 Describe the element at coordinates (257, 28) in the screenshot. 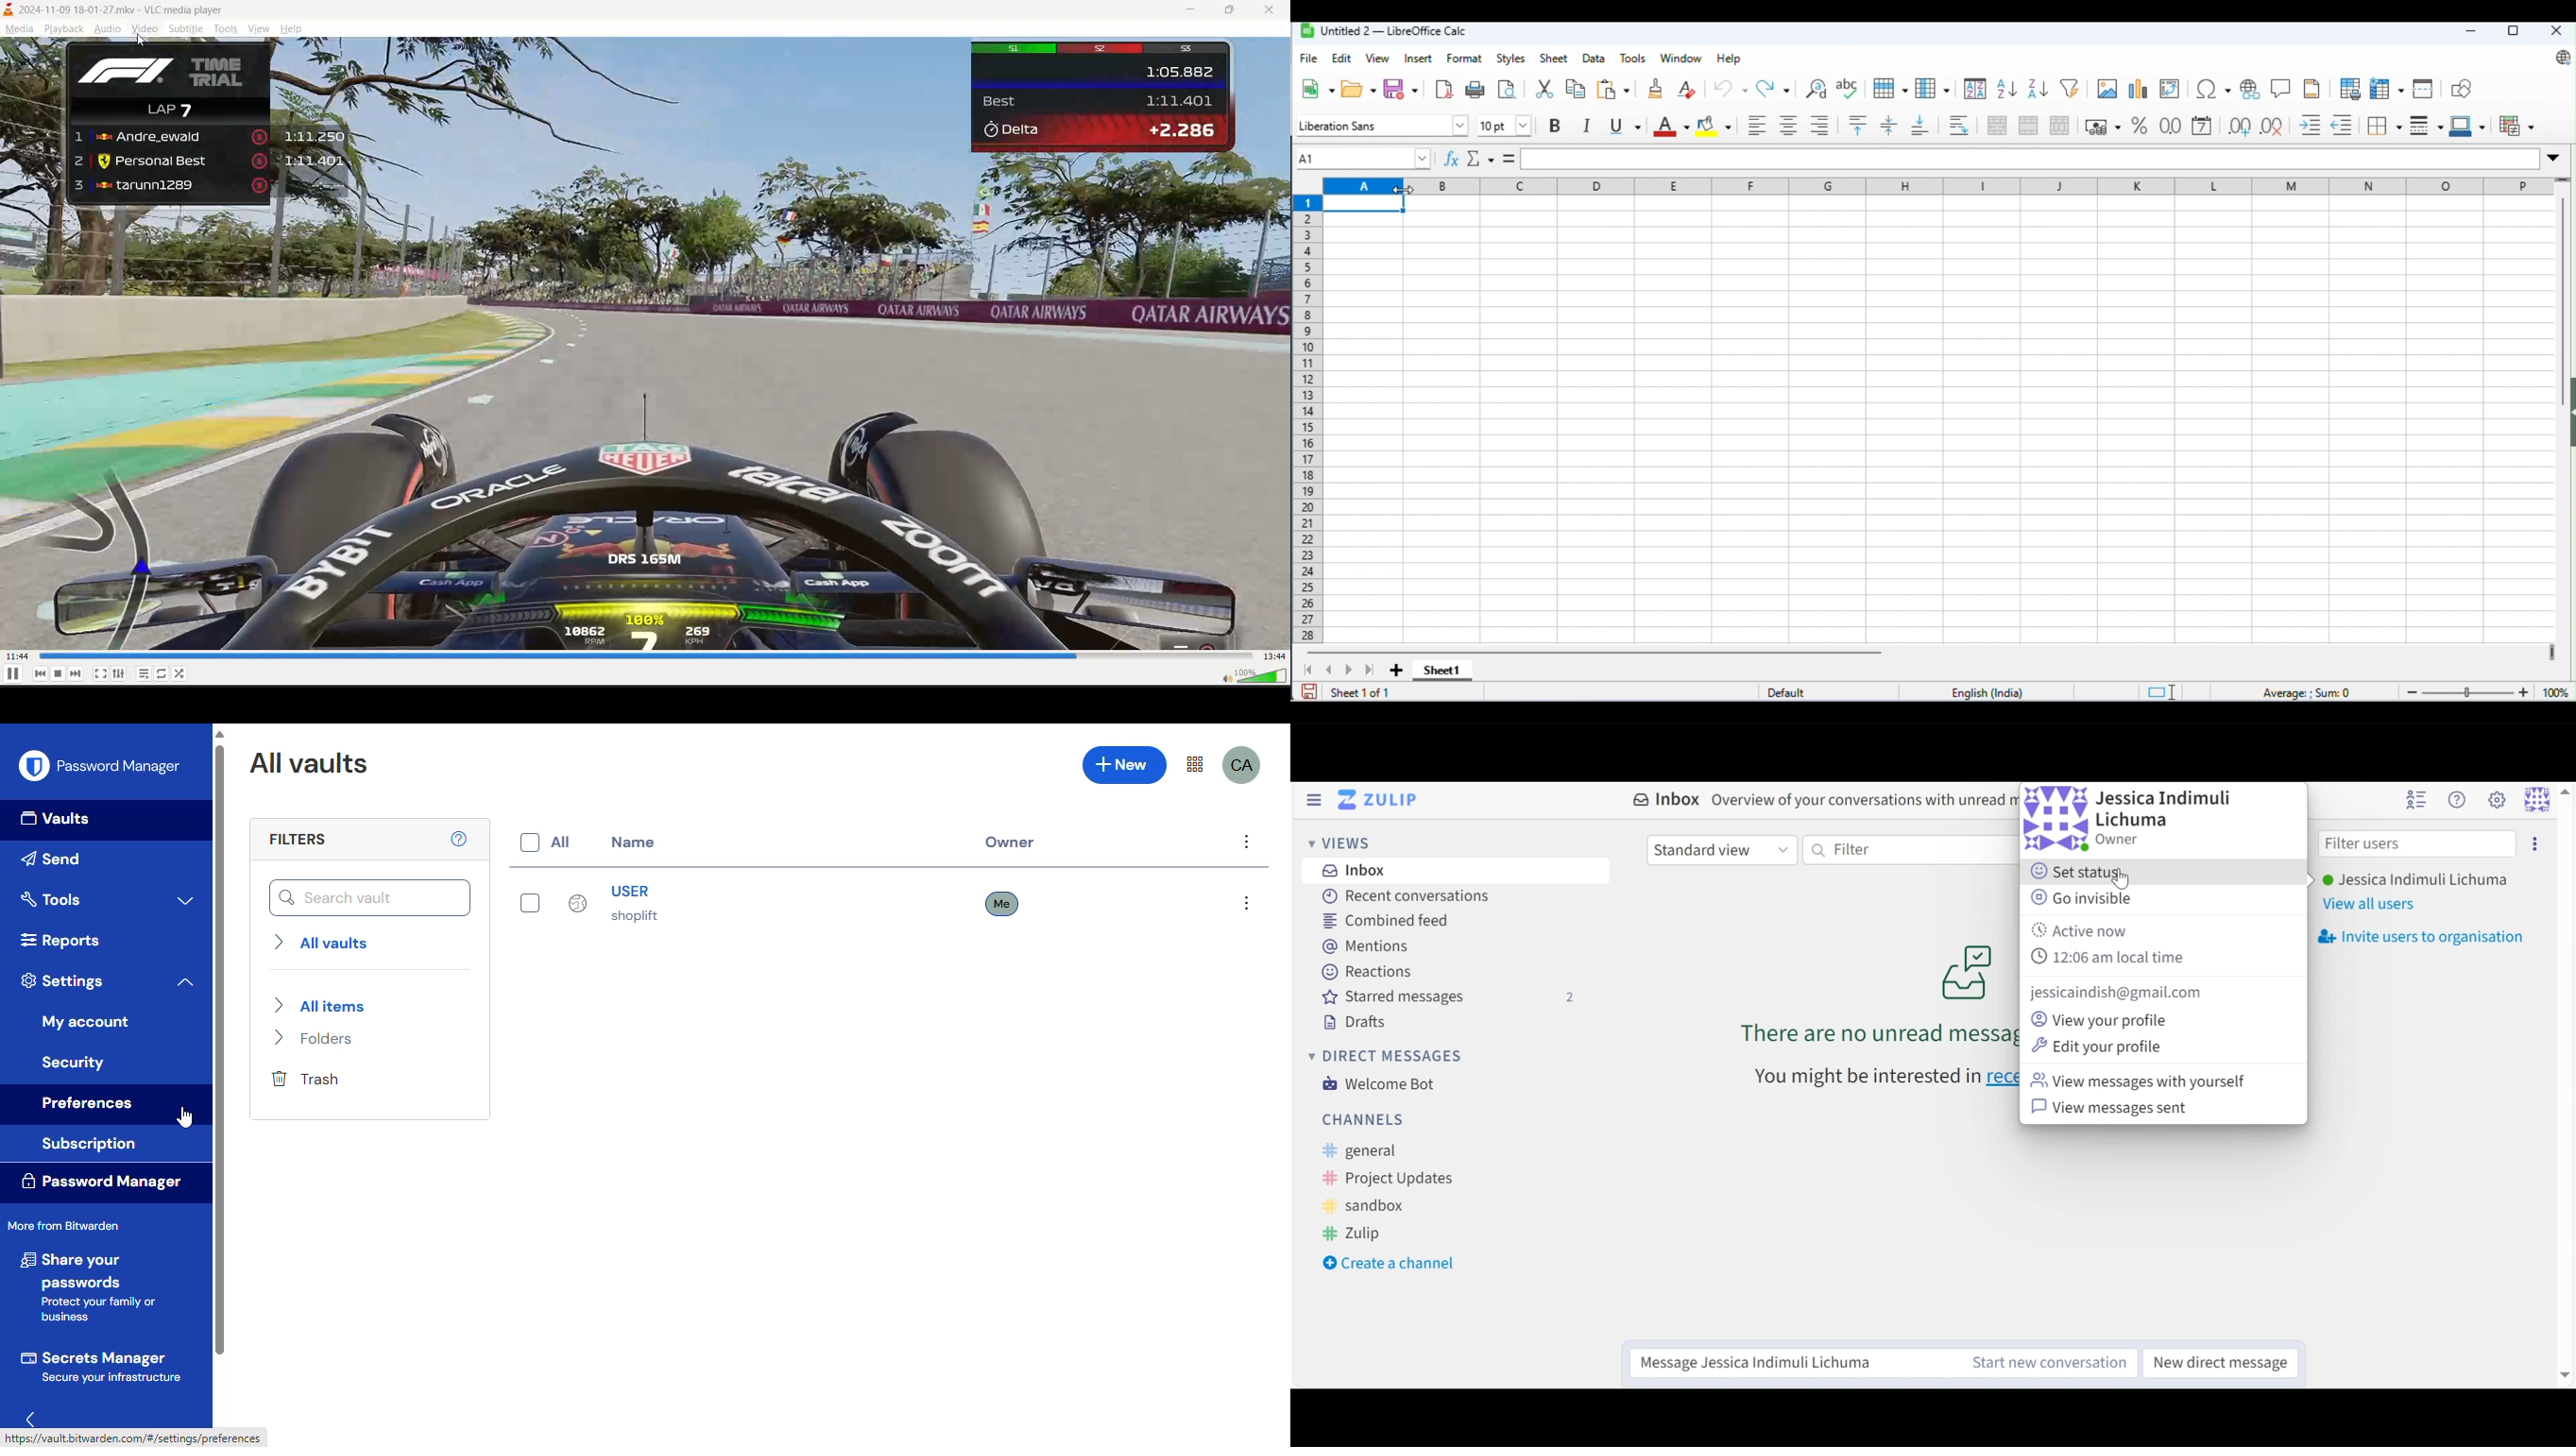

I see `vibe` at that location.